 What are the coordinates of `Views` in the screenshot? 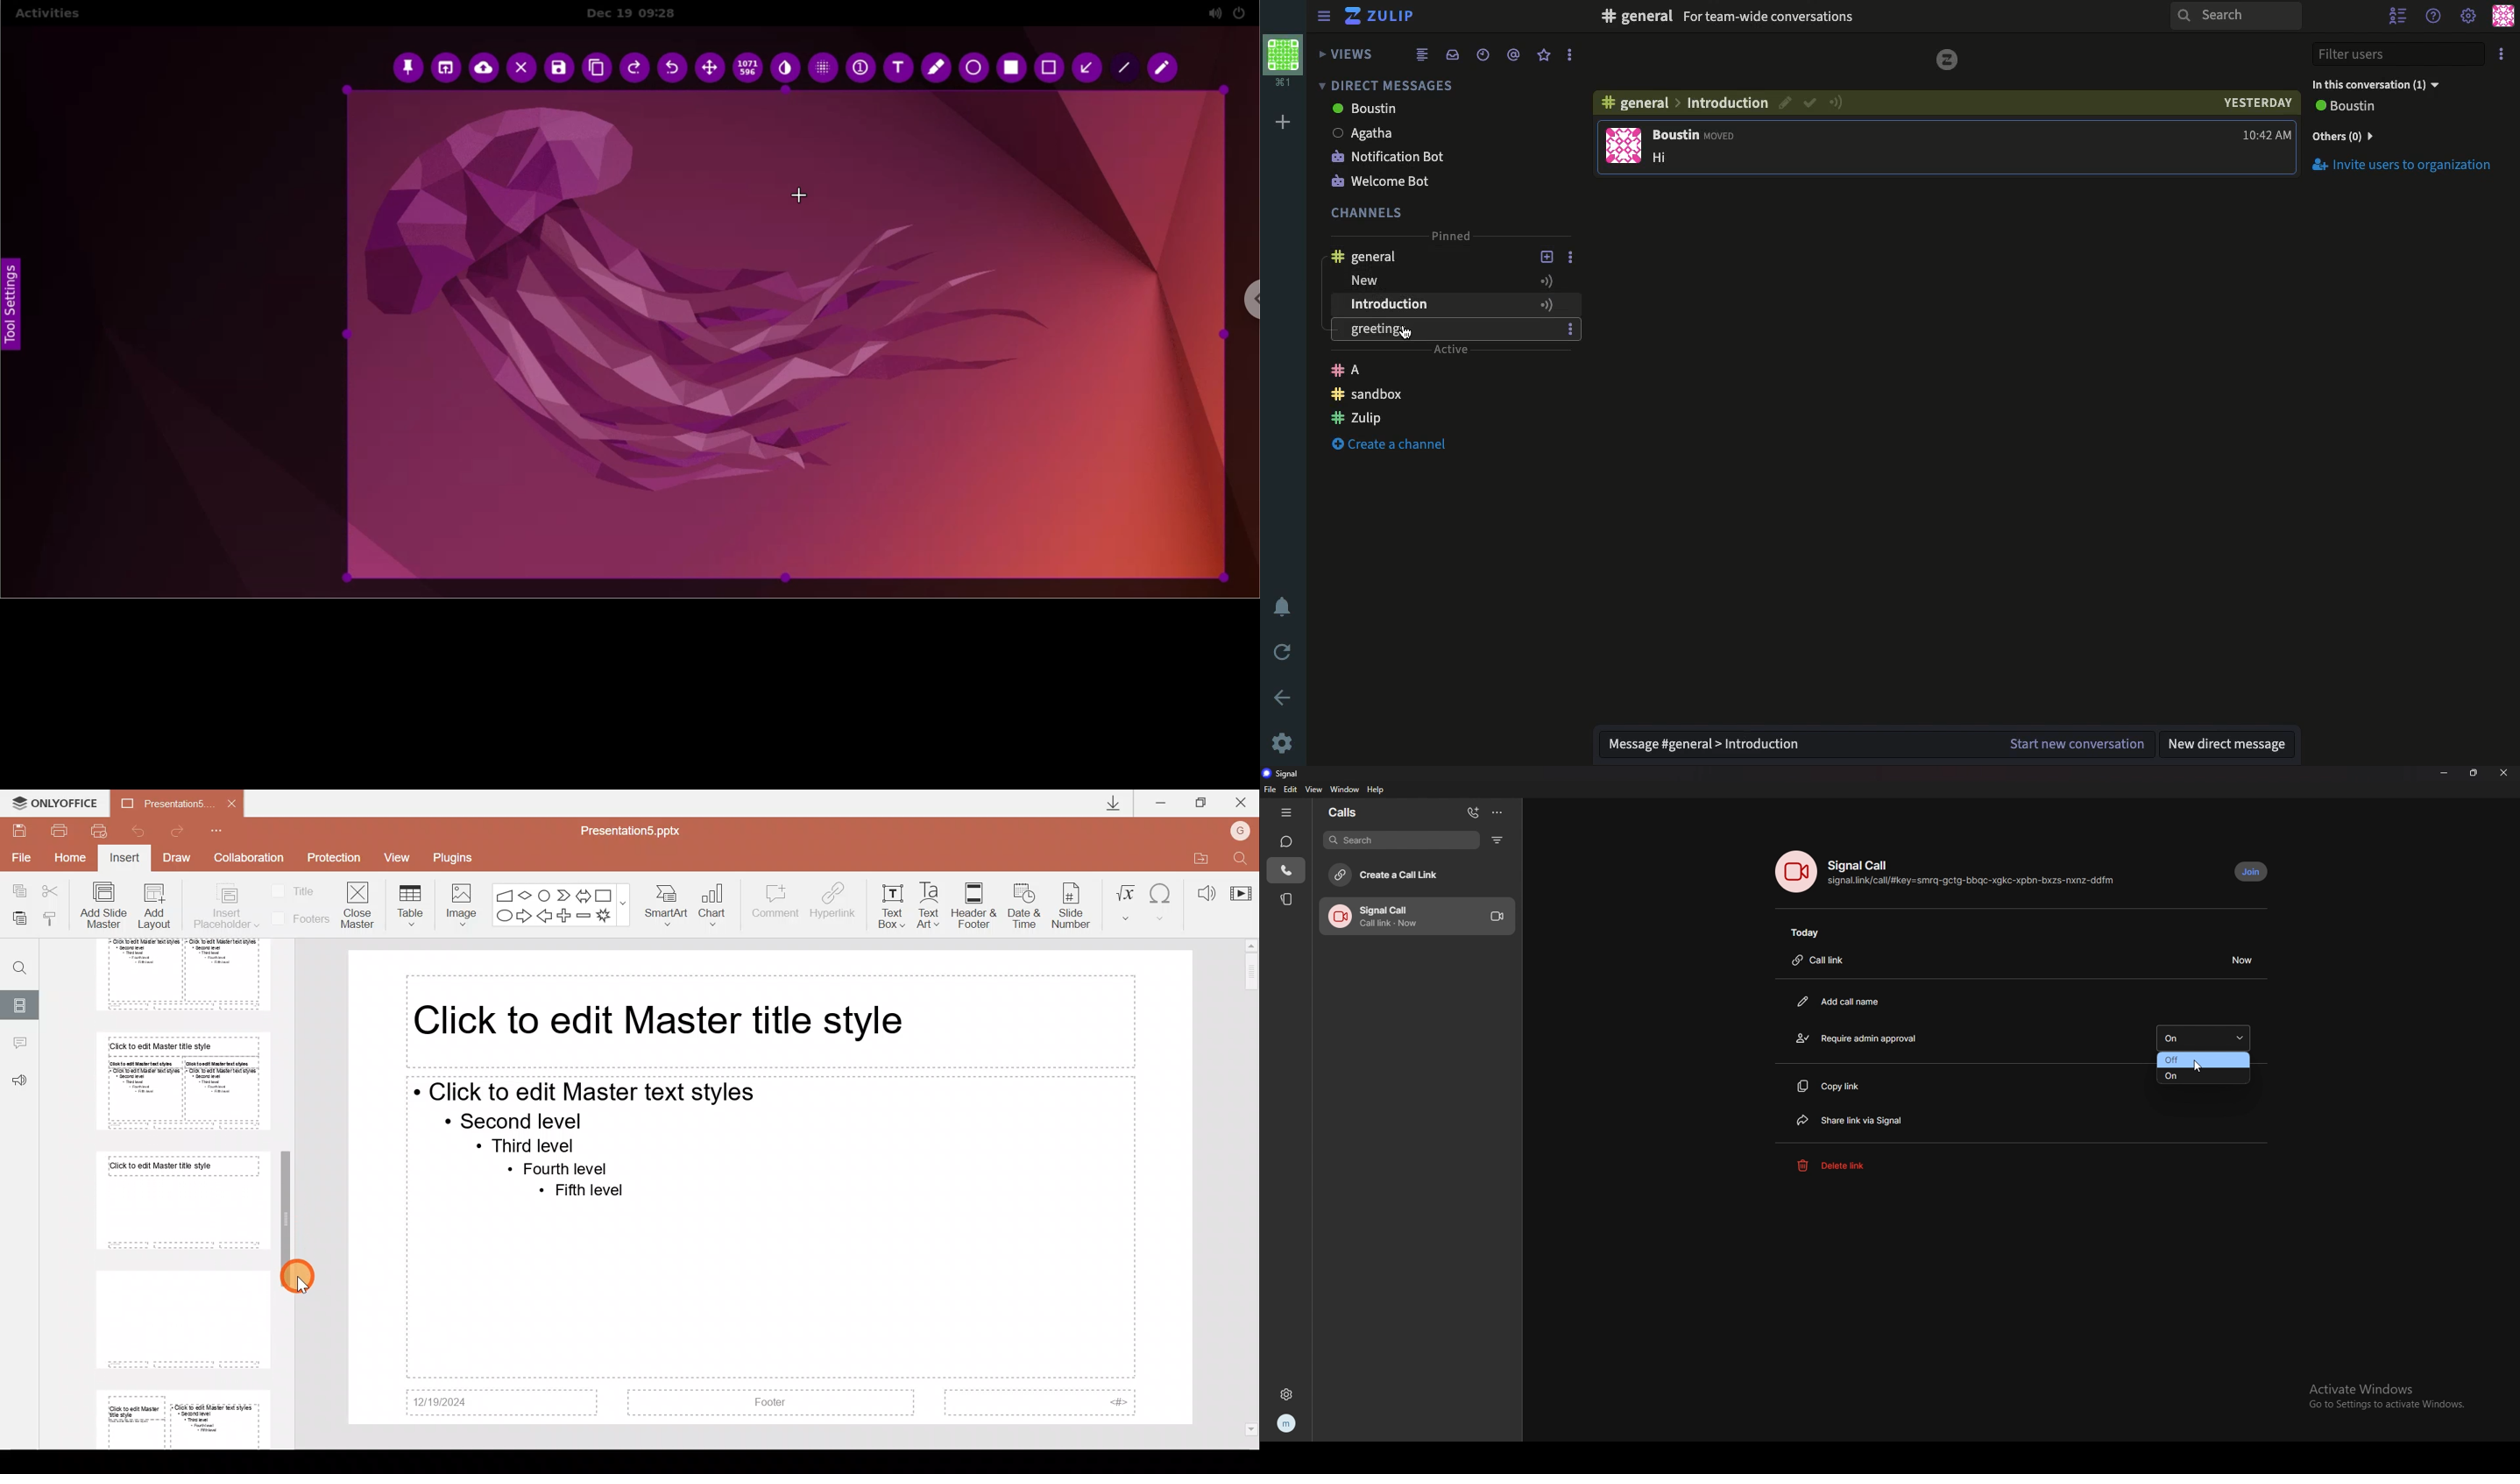 It's located at (1348, 53).